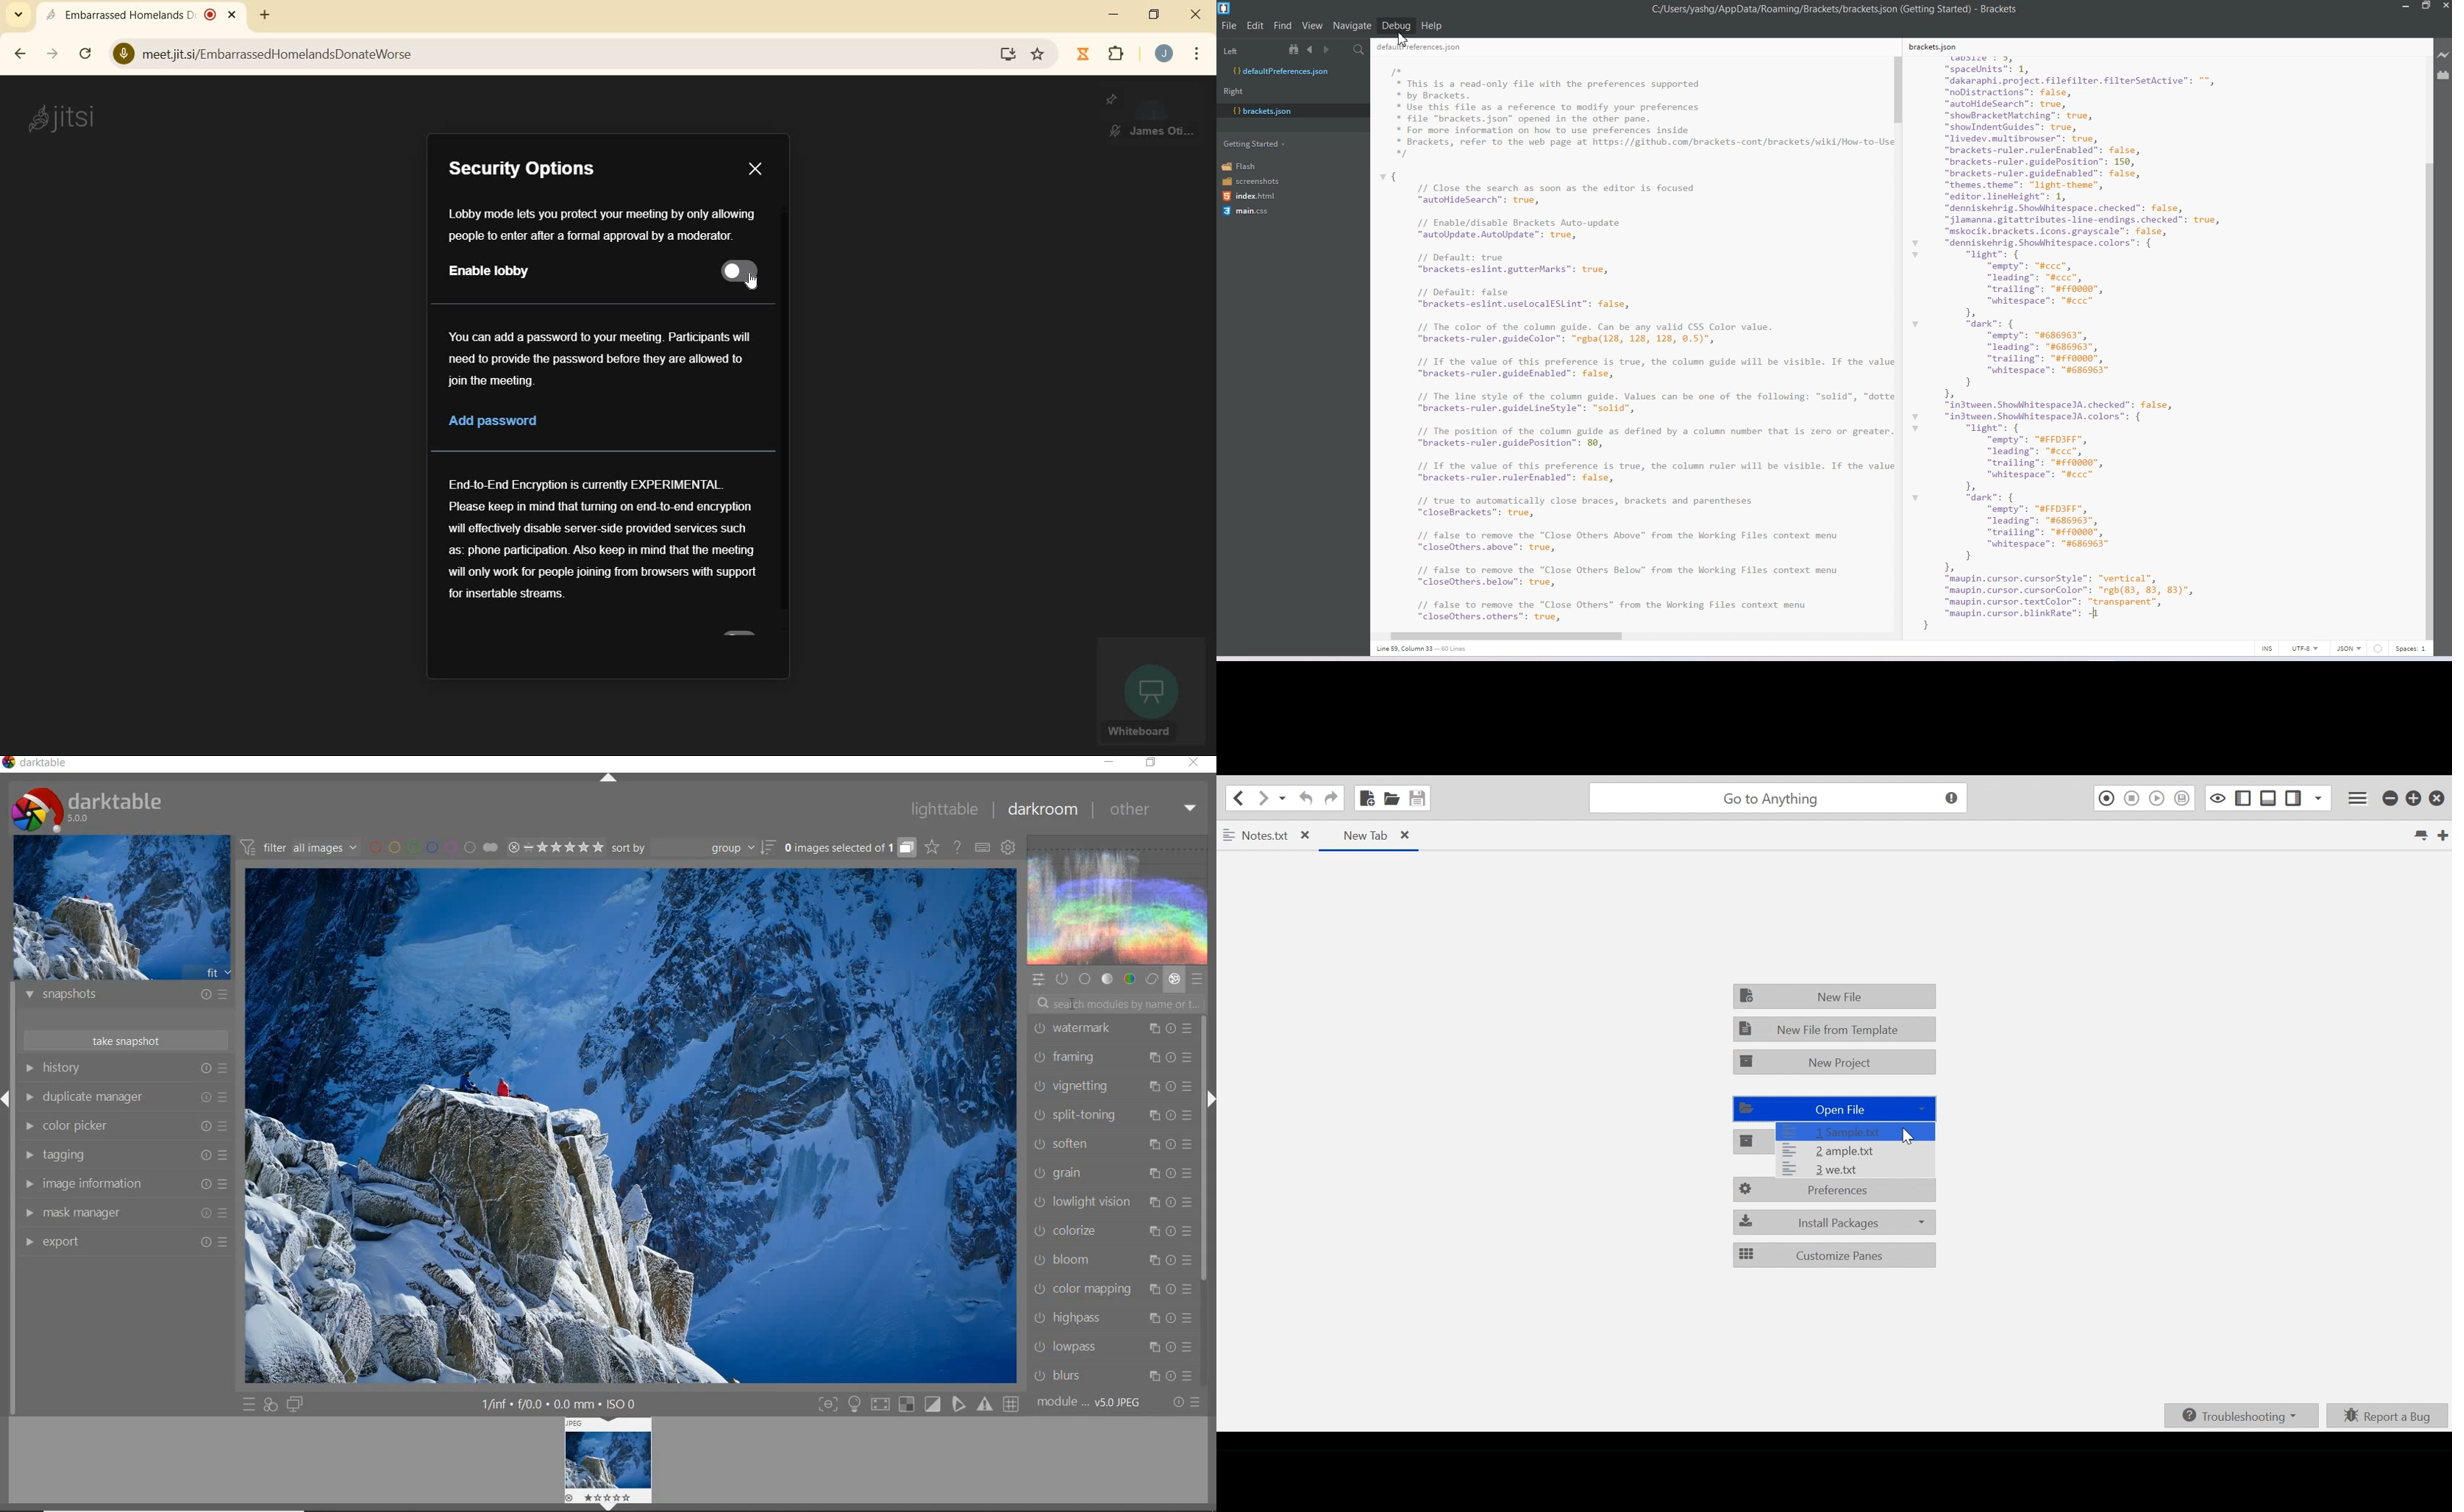 The height and width of the screenshot is (1512, 2464). I want to click on Cursor, so click(1406, 39).